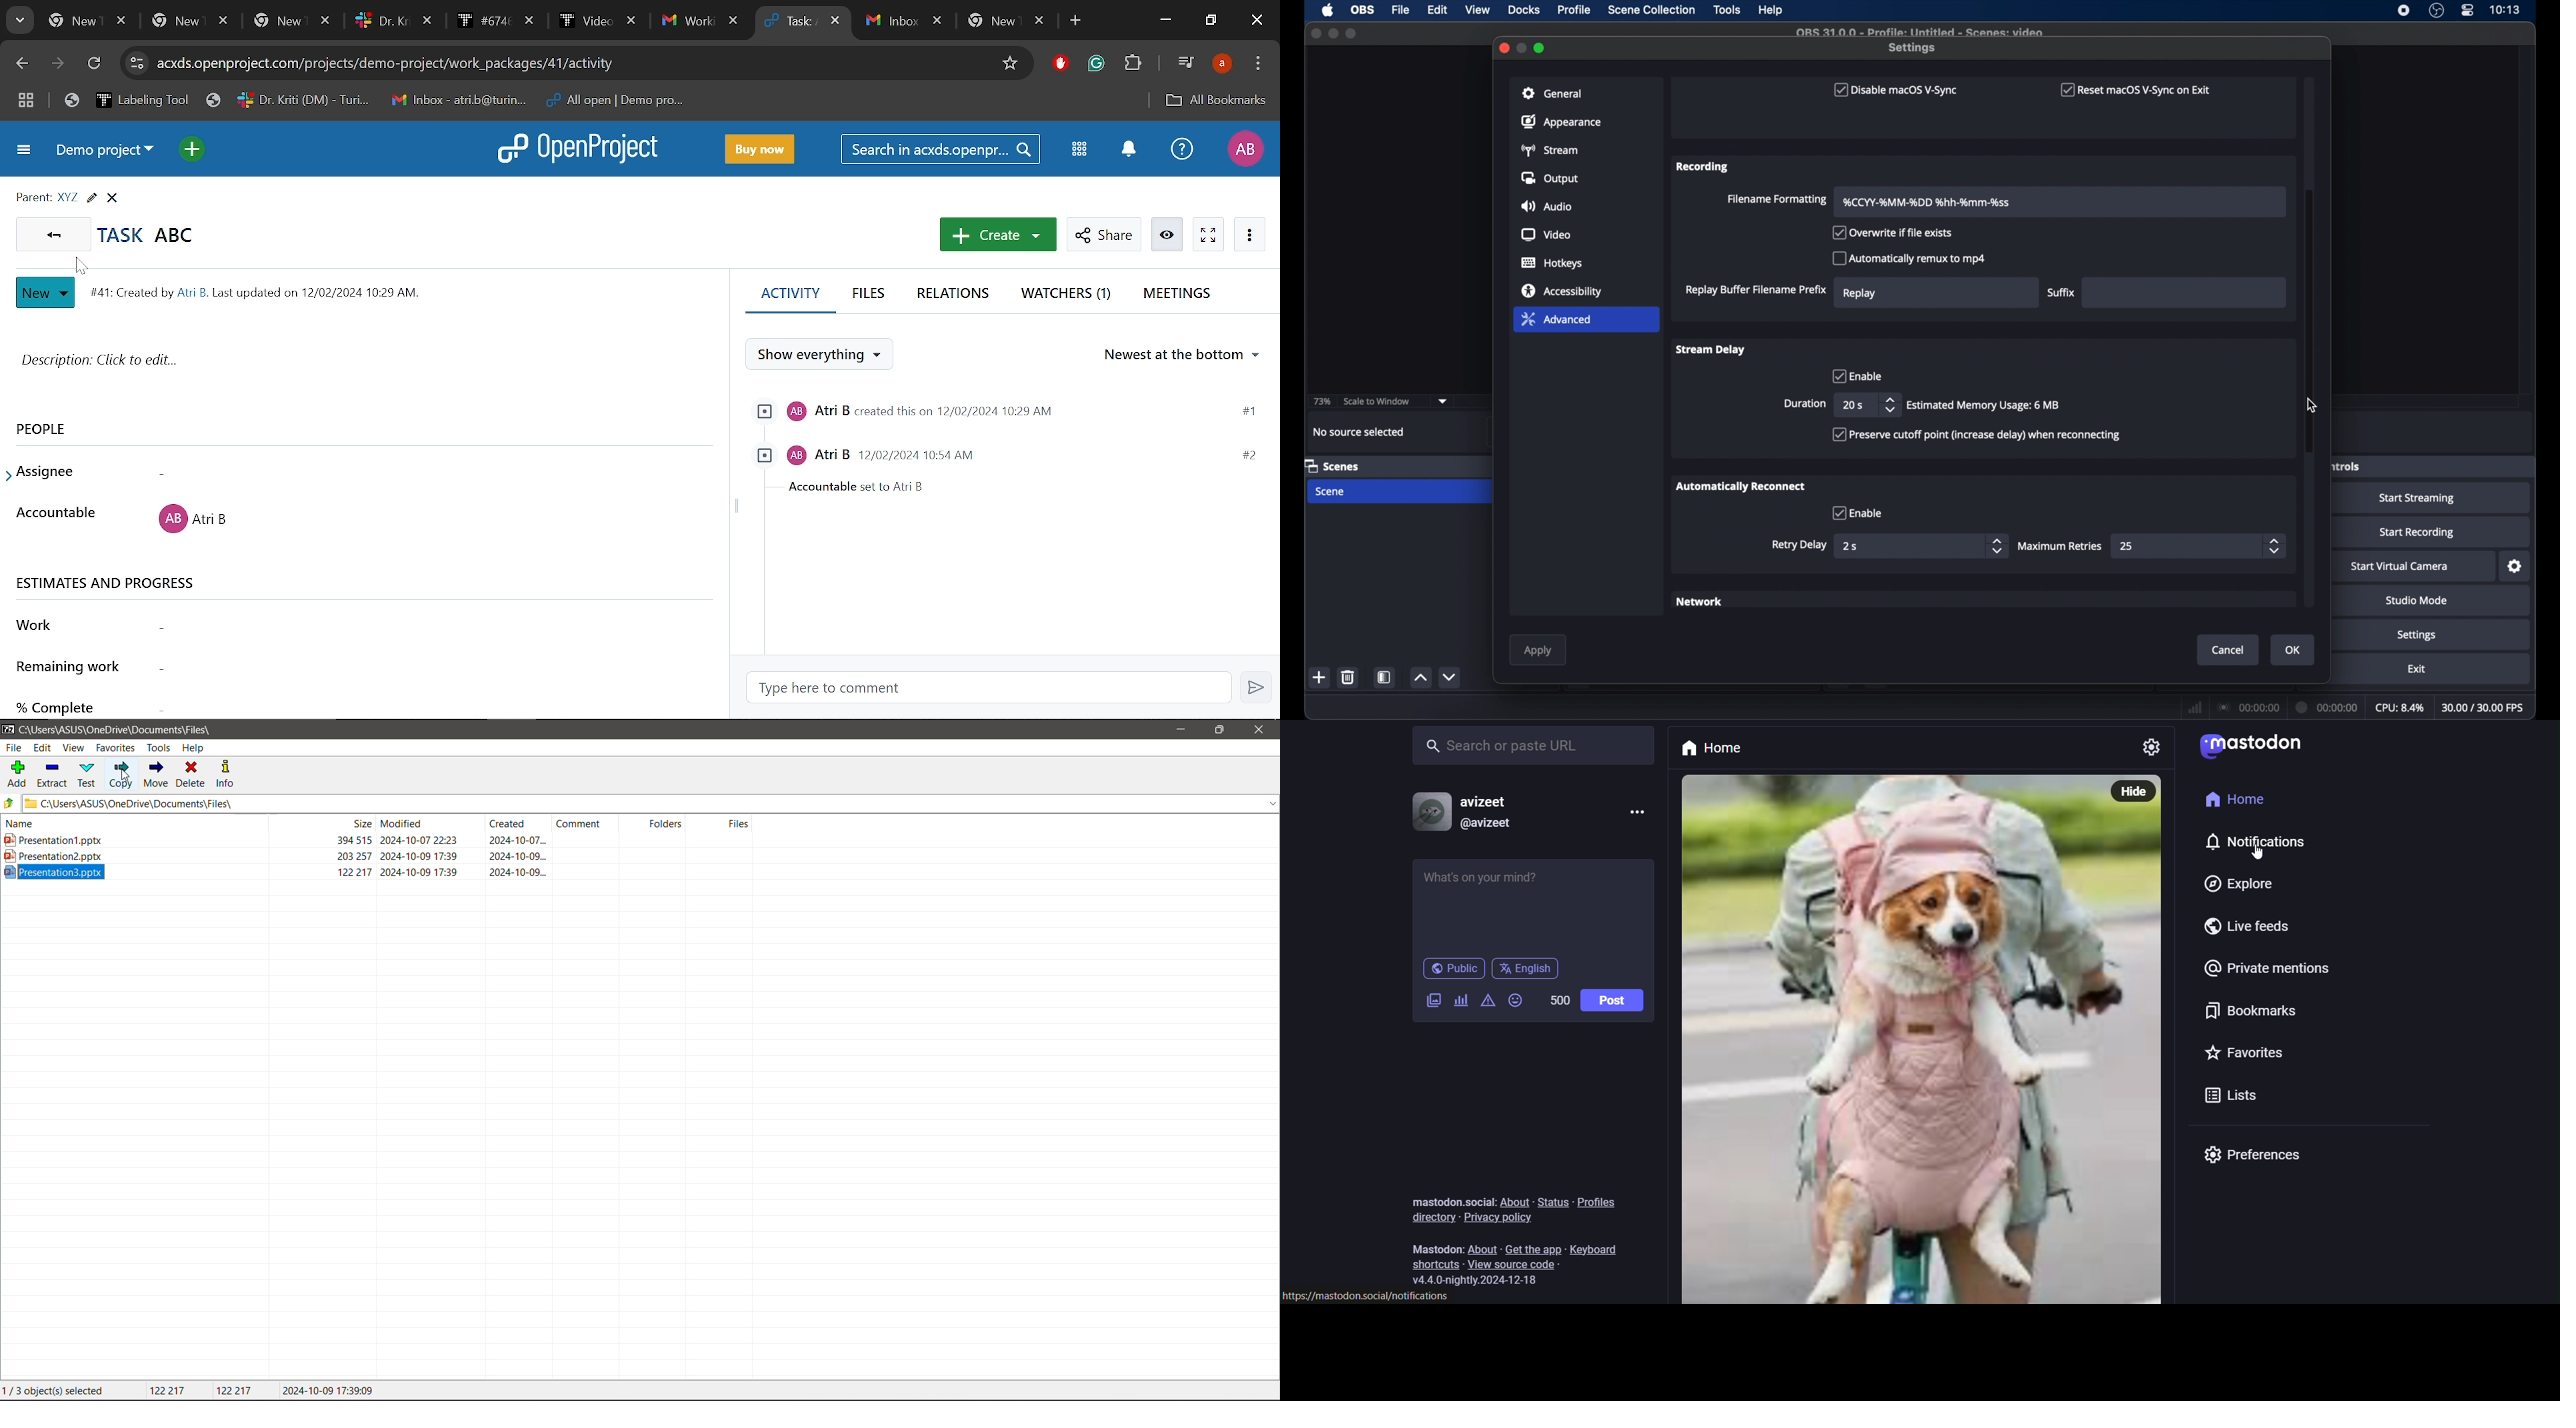  I want to click on stream delay, so click(1709, 349).